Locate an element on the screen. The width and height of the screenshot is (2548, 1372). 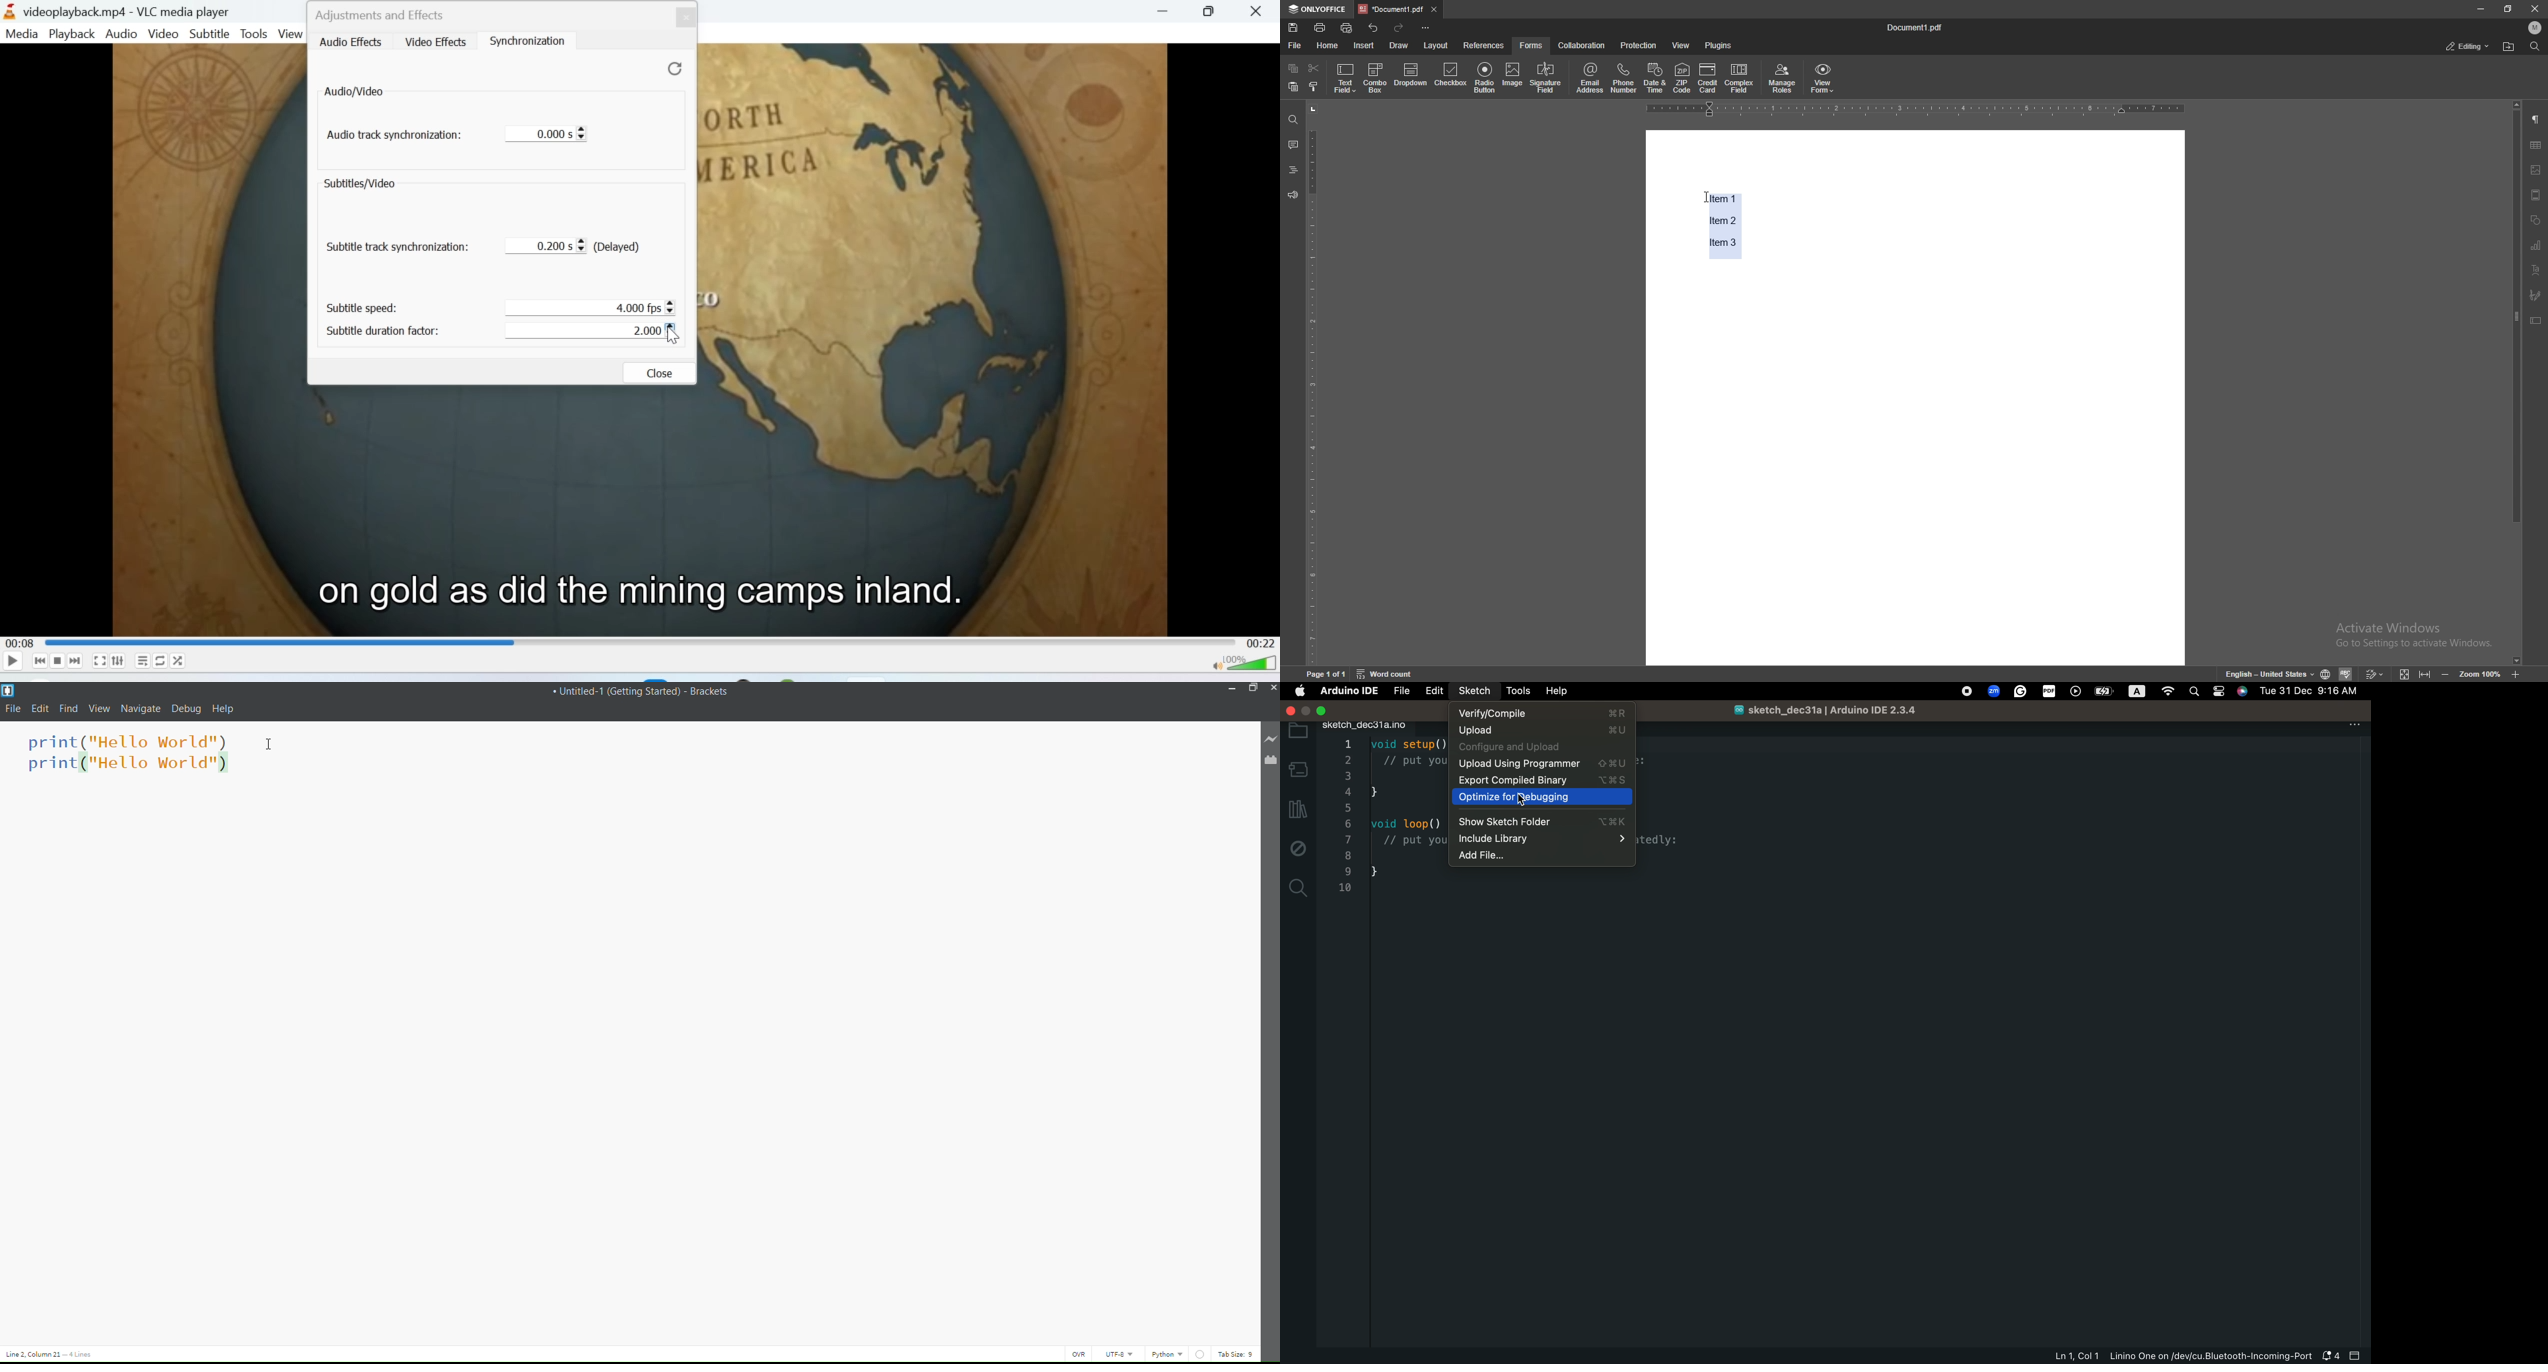
page is located at coordinates (1326, 673).